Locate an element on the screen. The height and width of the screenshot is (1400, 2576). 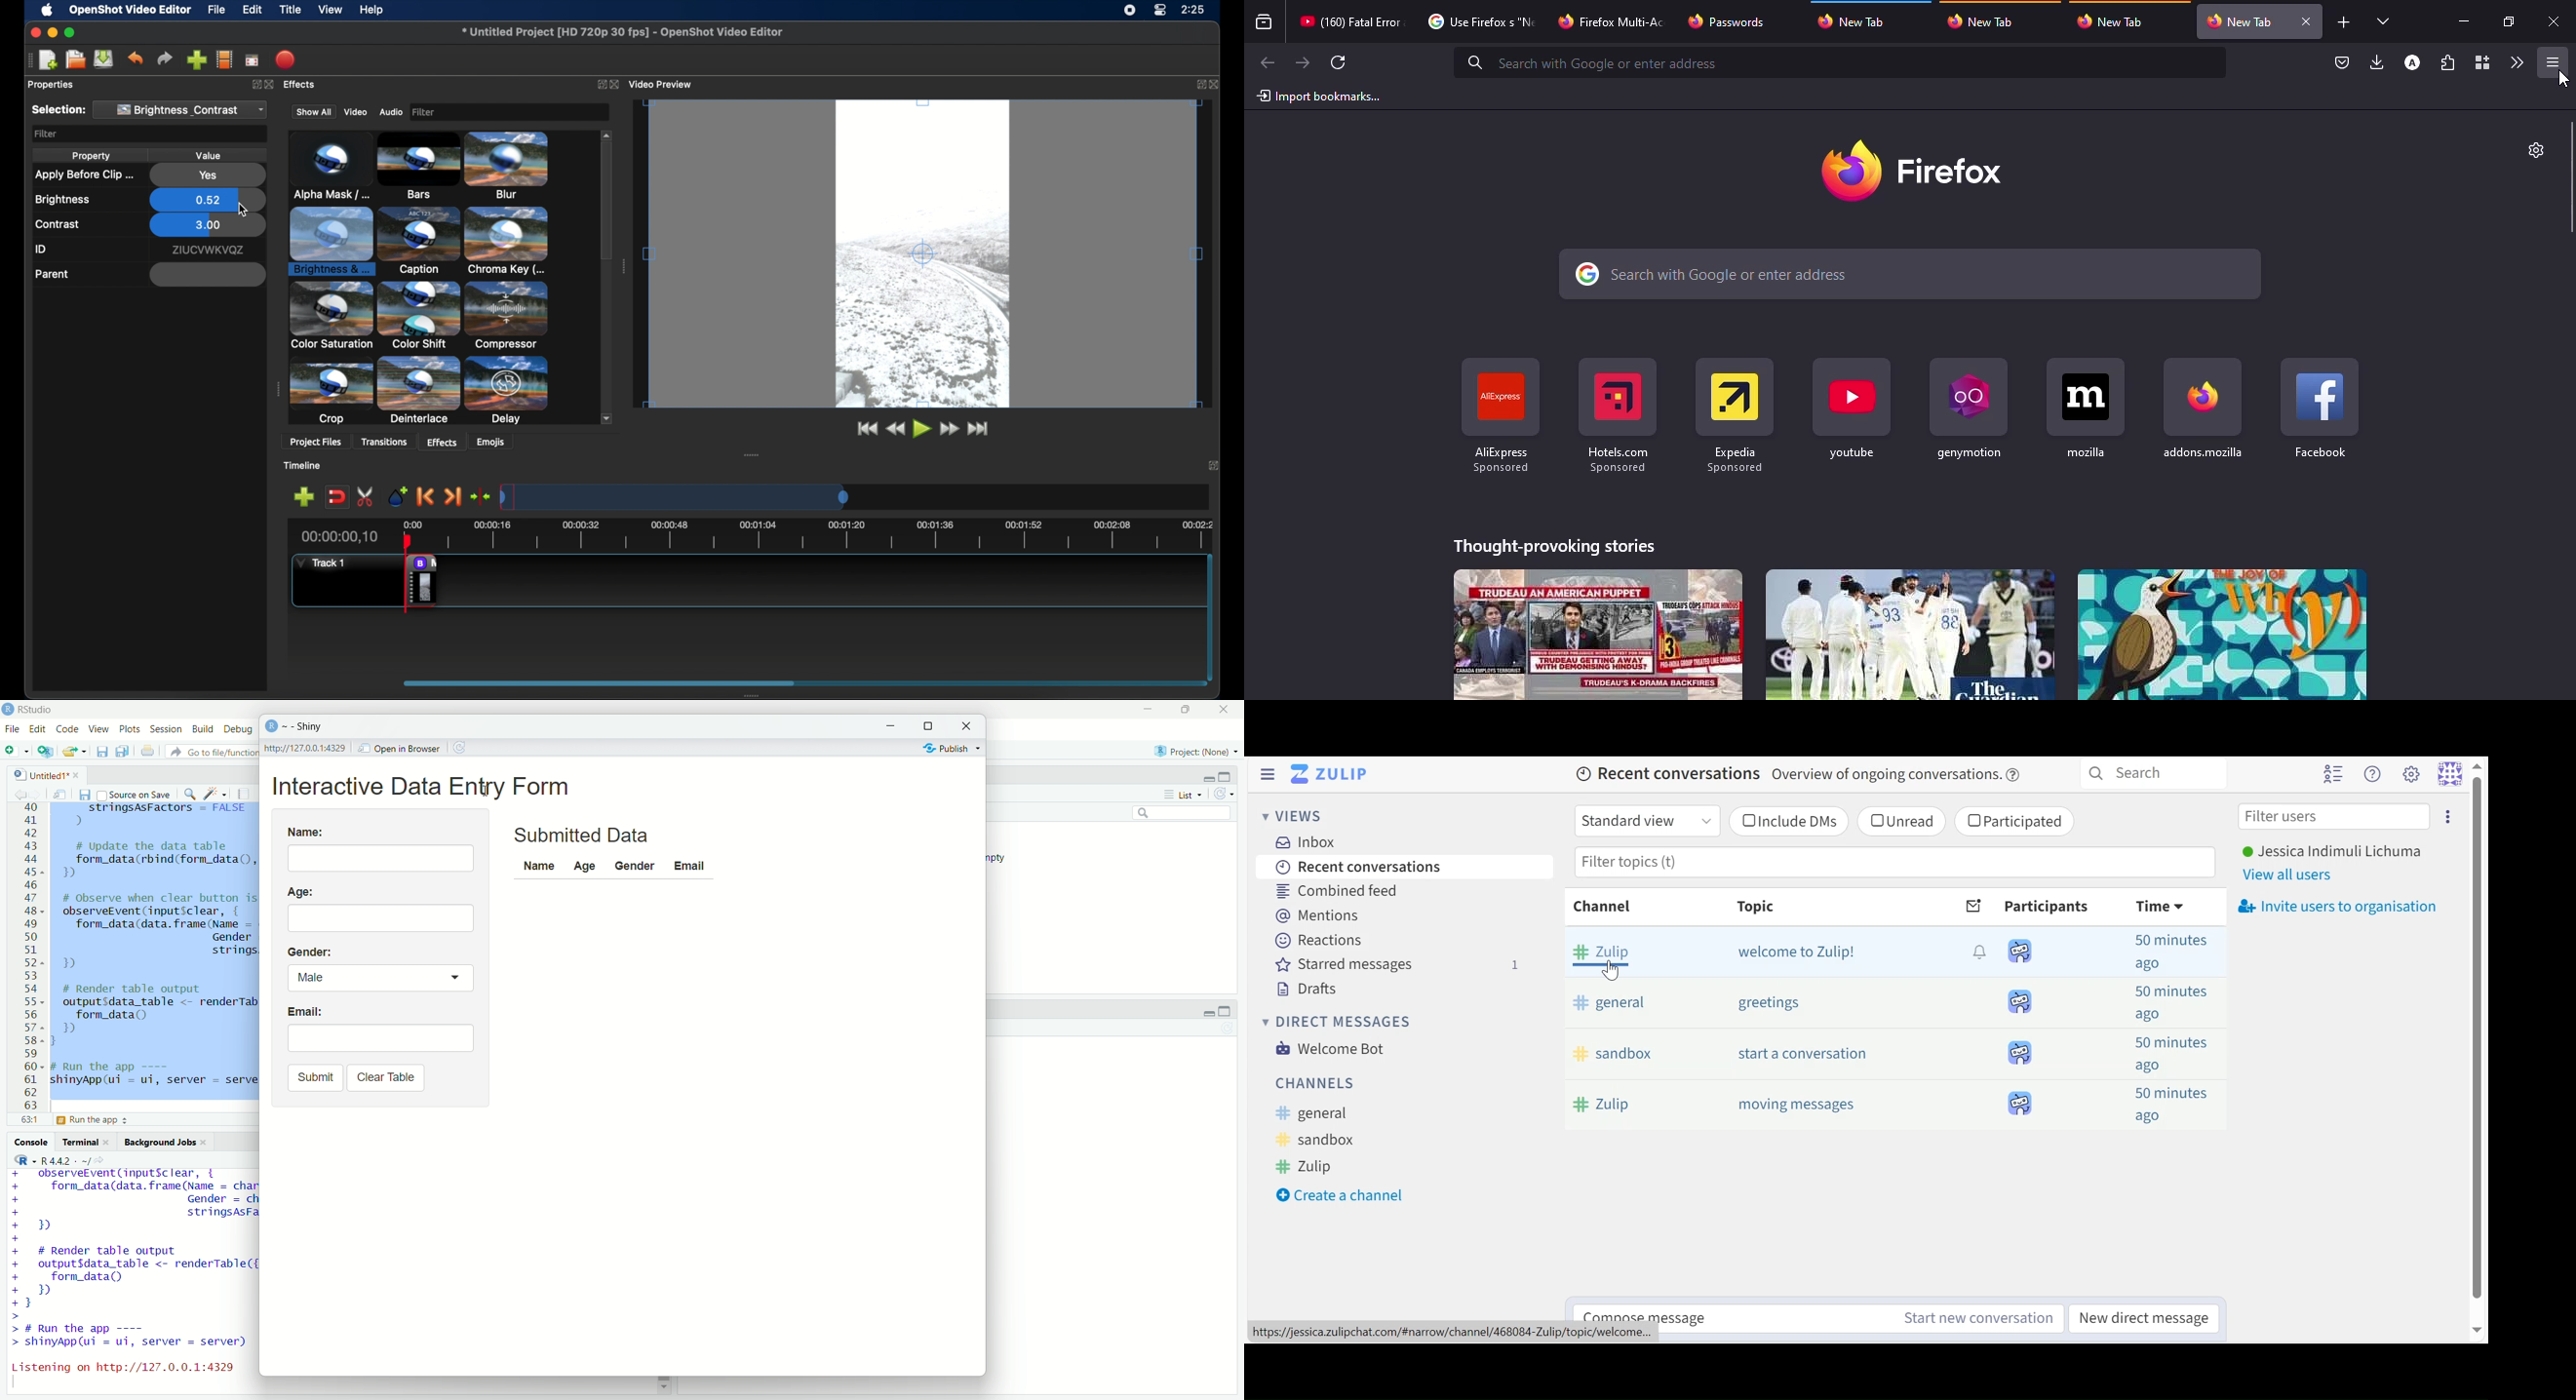
Plots is located at coordinates (130, 729).